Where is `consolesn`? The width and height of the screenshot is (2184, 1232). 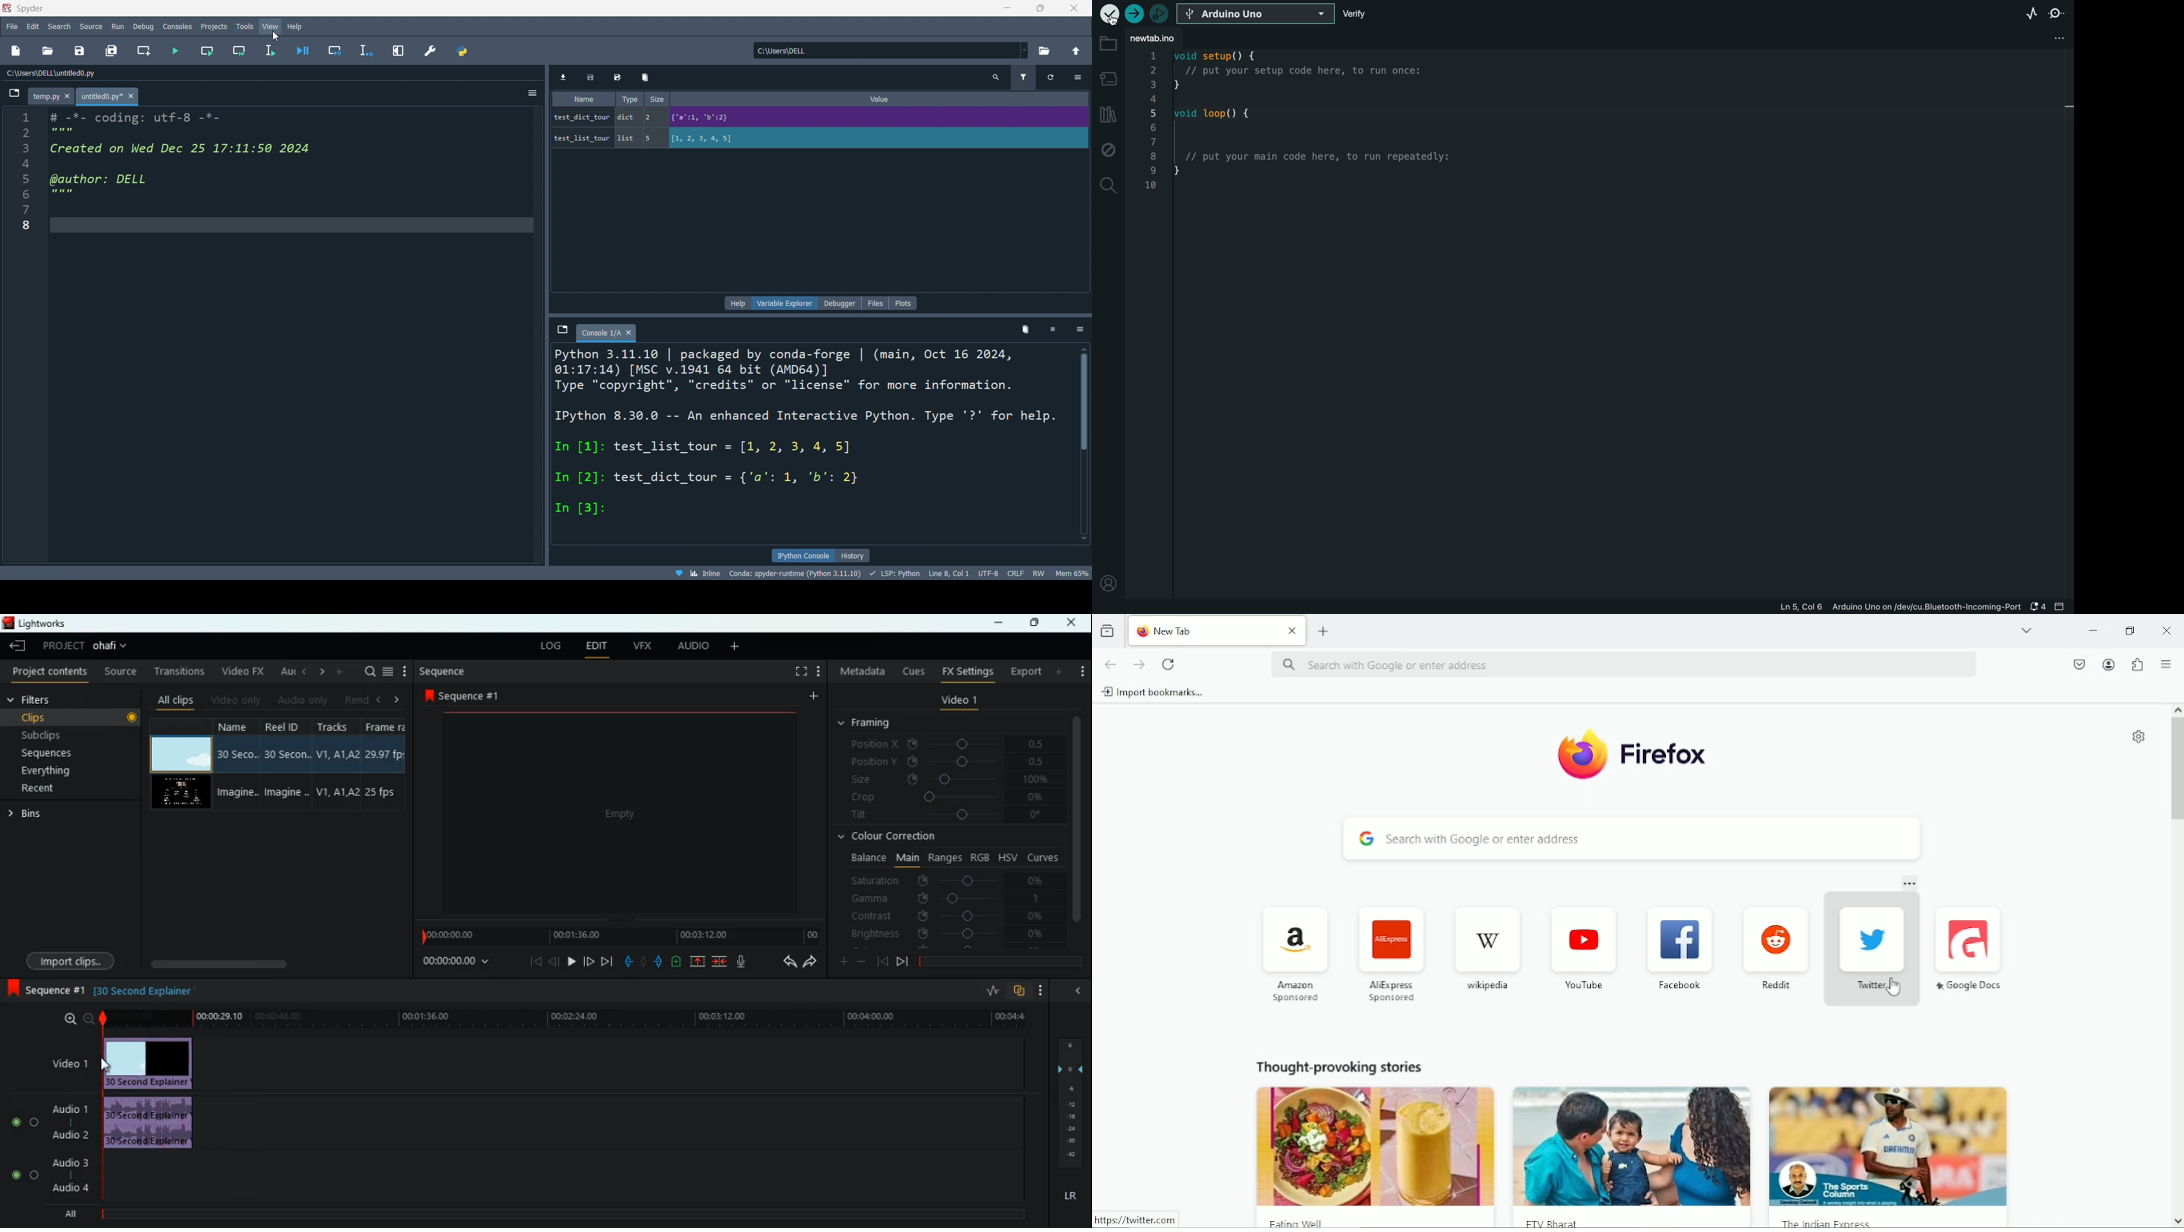
consolesn is located at coordinates (175, 27).